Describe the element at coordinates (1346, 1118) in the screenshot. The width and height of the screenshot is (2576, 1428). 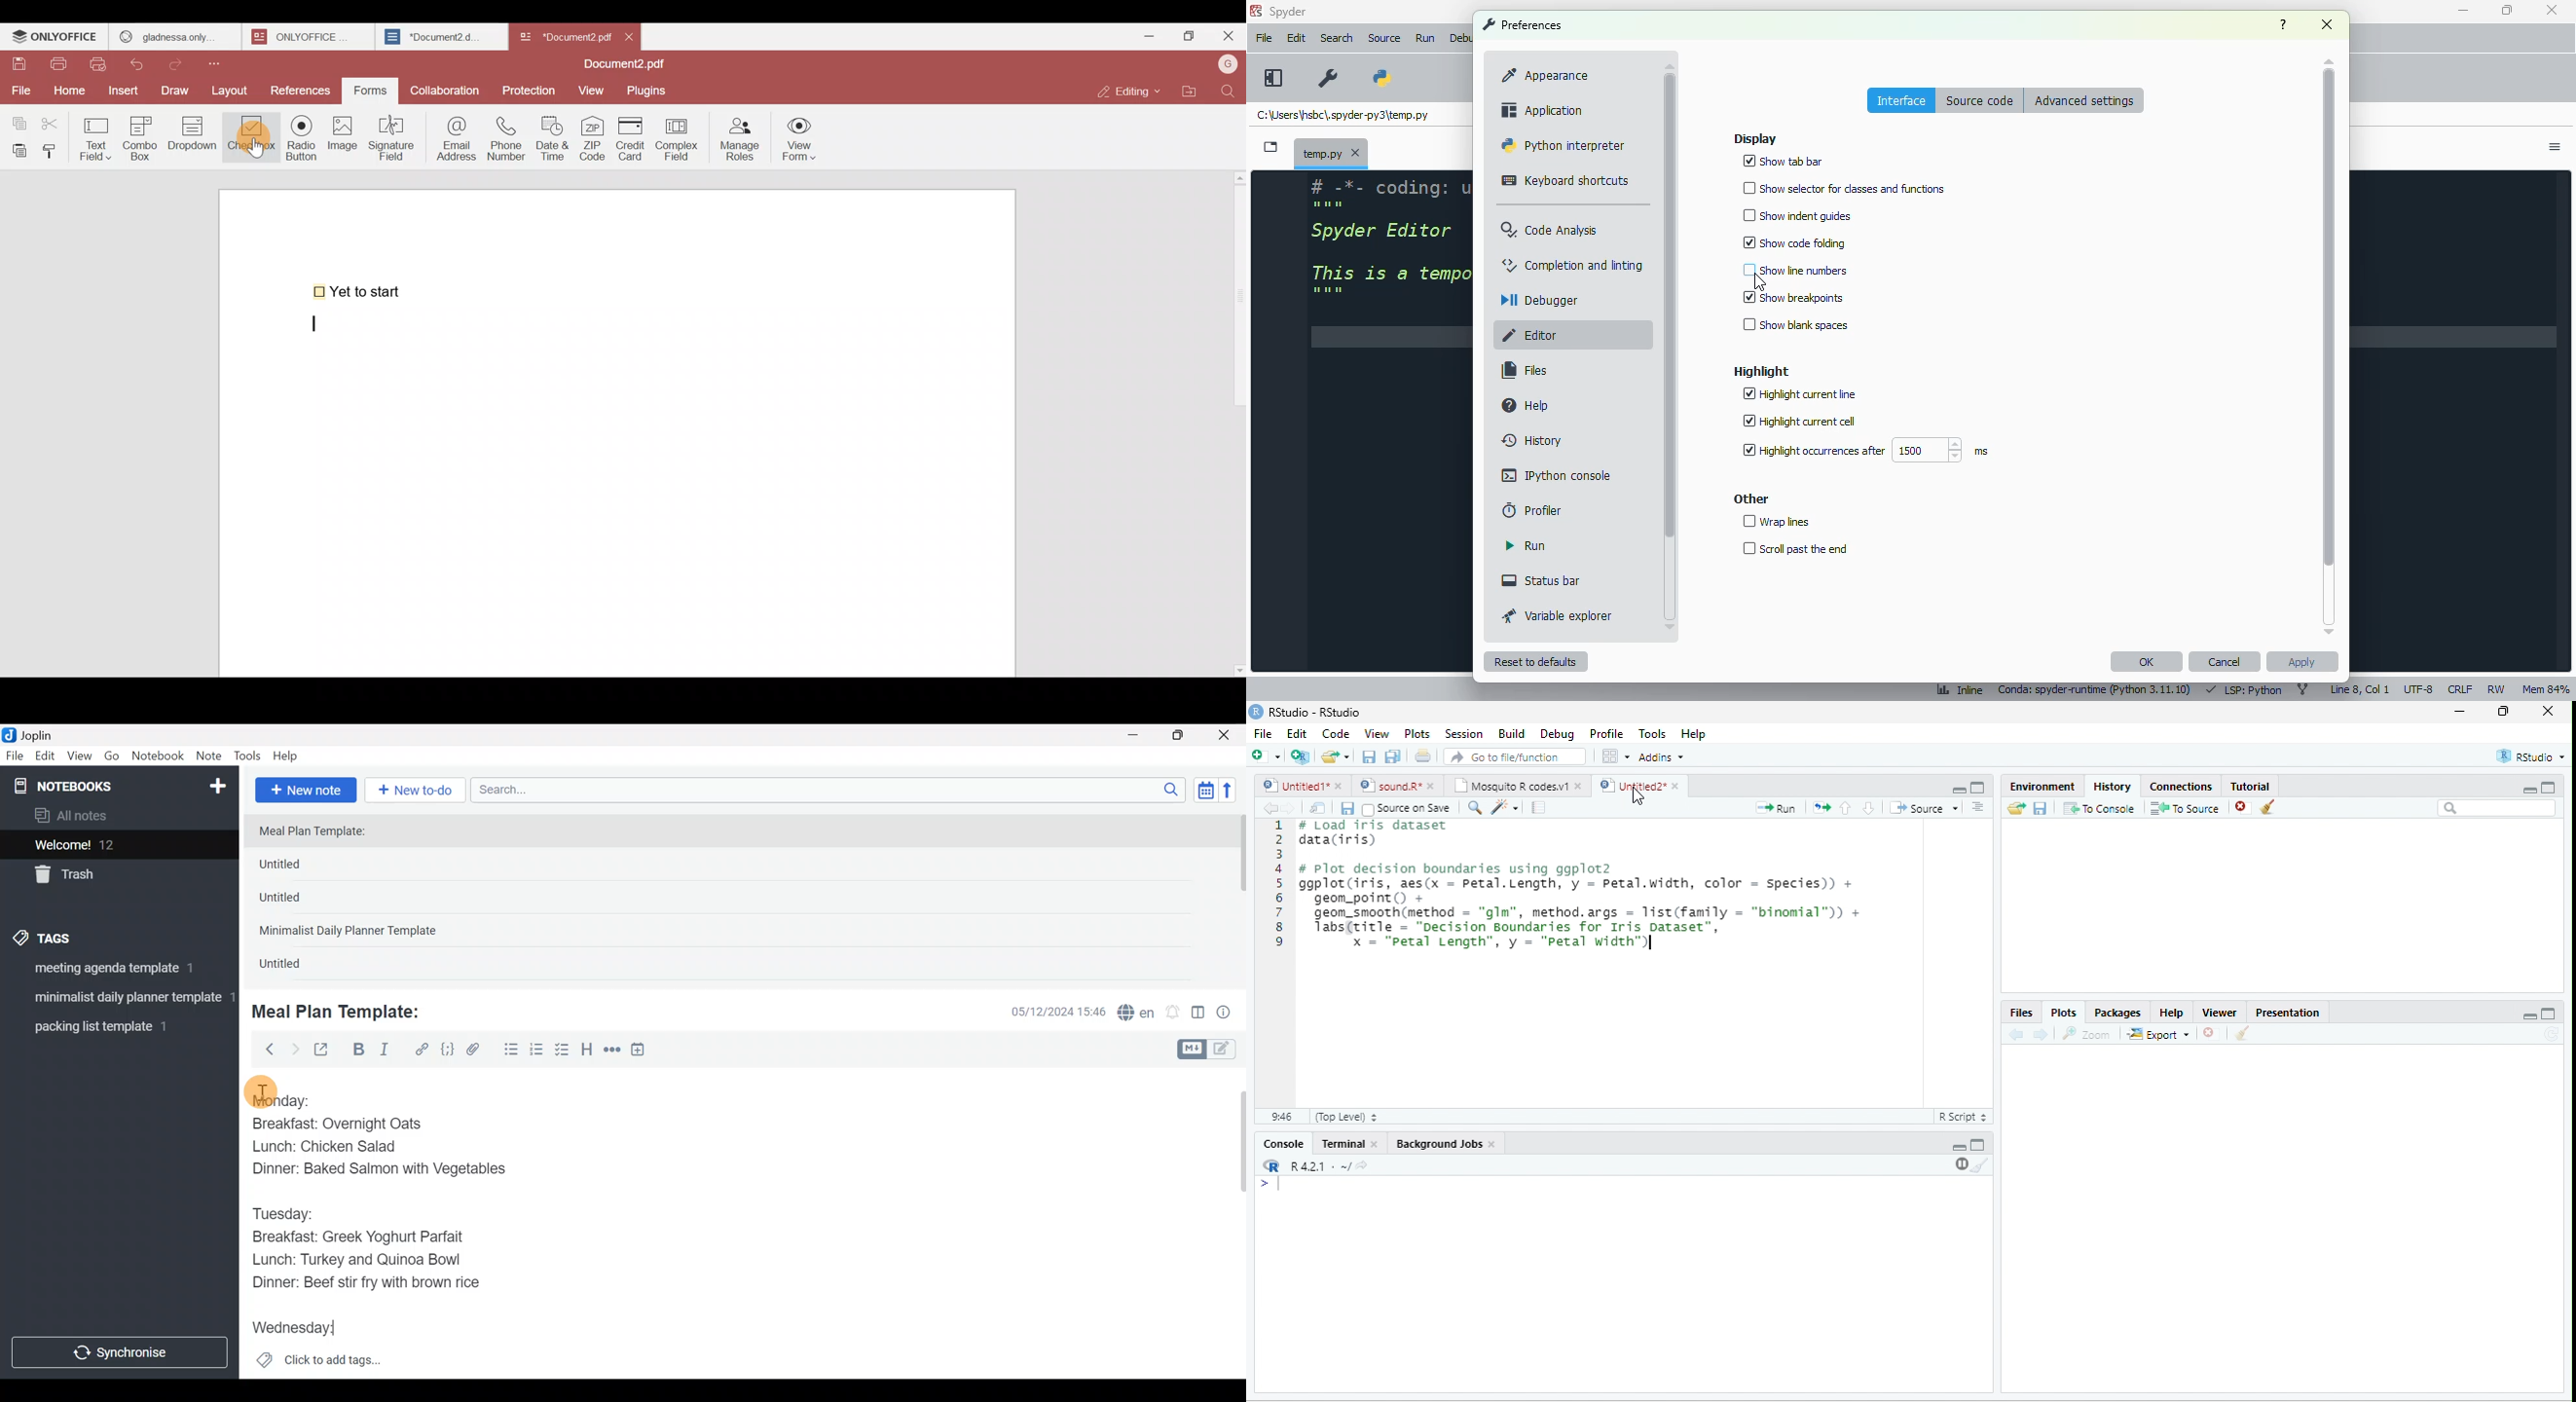
I see `Top Level` at that location.